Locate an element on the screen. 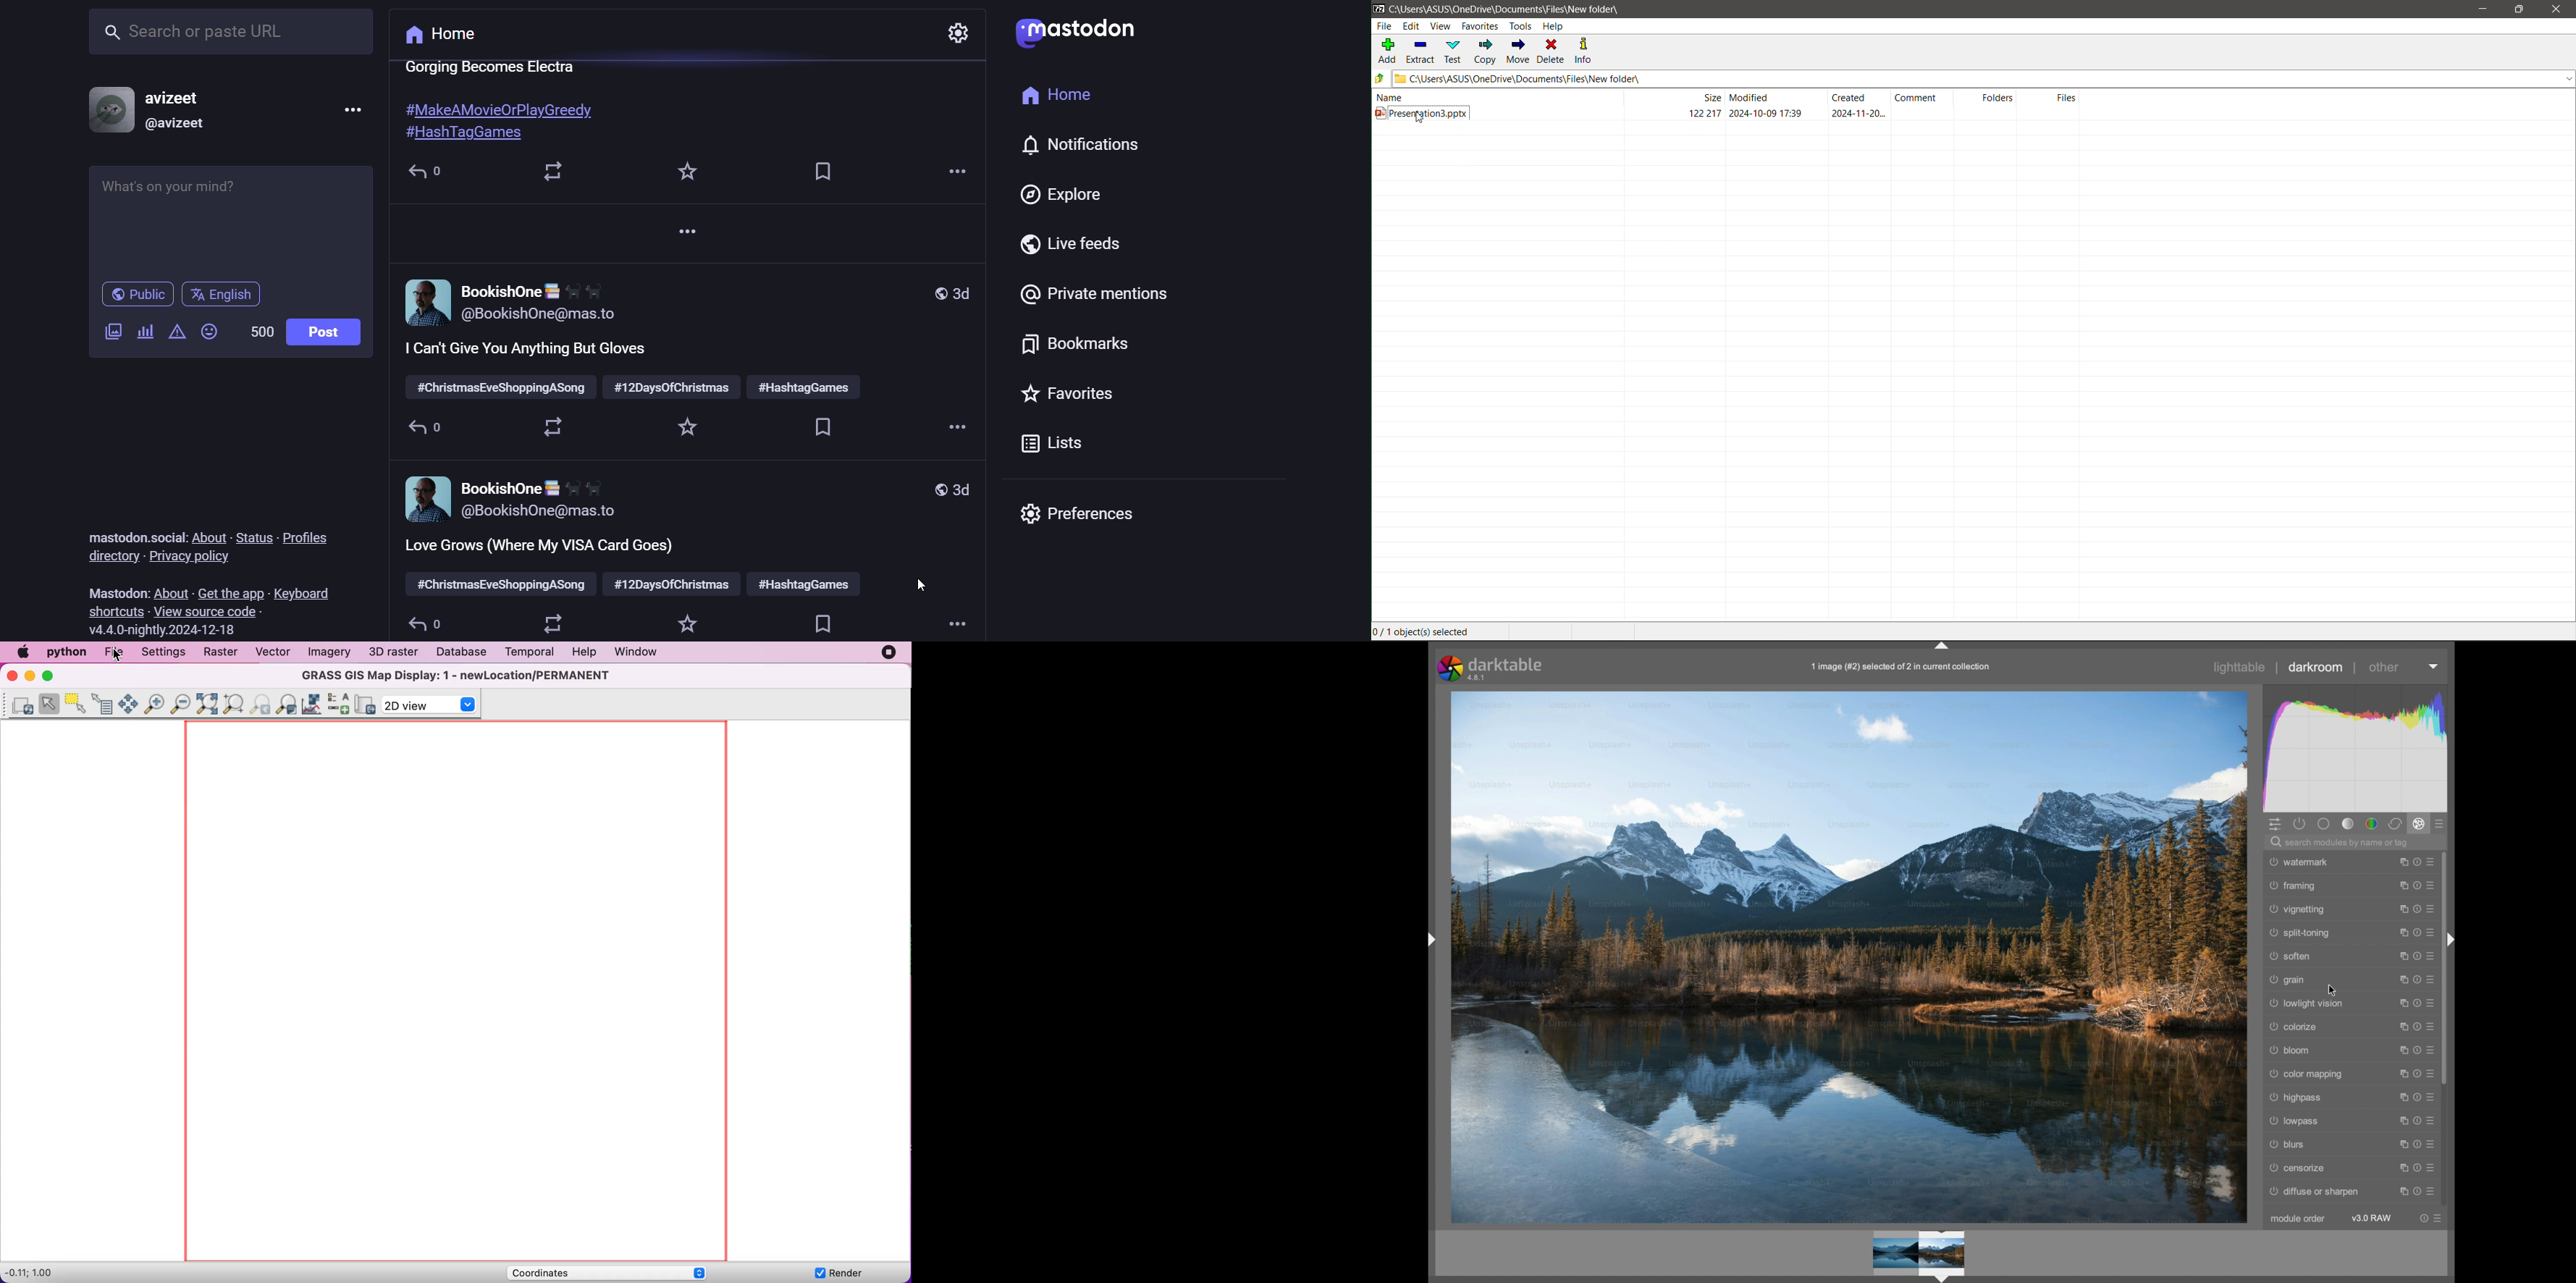 The width and height of the screenshot is (2576, 1288). reset parameters is located at coordinates (2415, 956).